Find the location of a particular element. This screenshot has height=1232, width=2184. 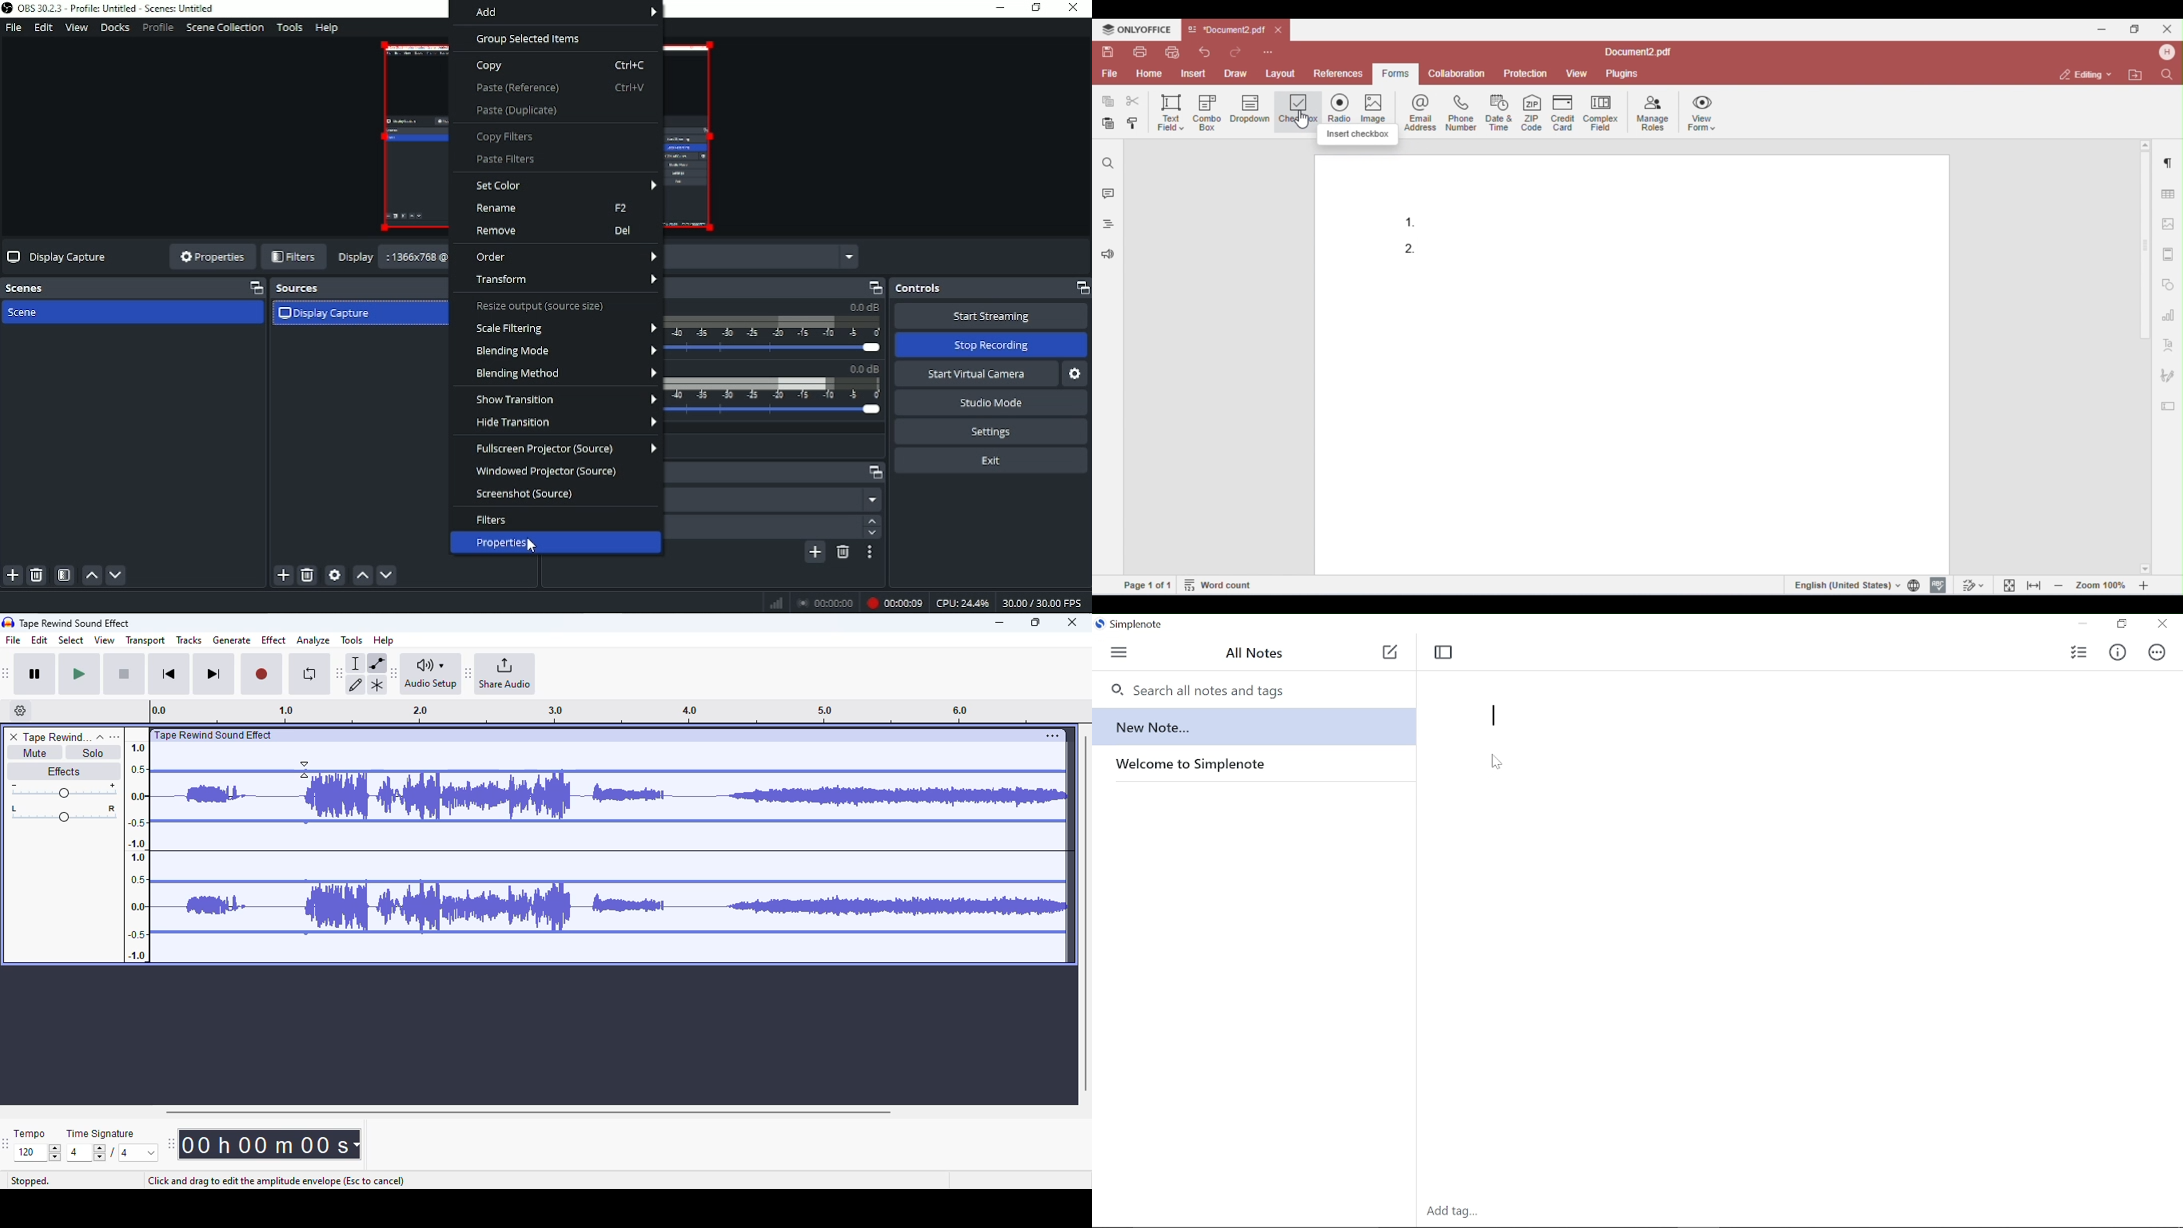

file is located at coordinates (14, 640).